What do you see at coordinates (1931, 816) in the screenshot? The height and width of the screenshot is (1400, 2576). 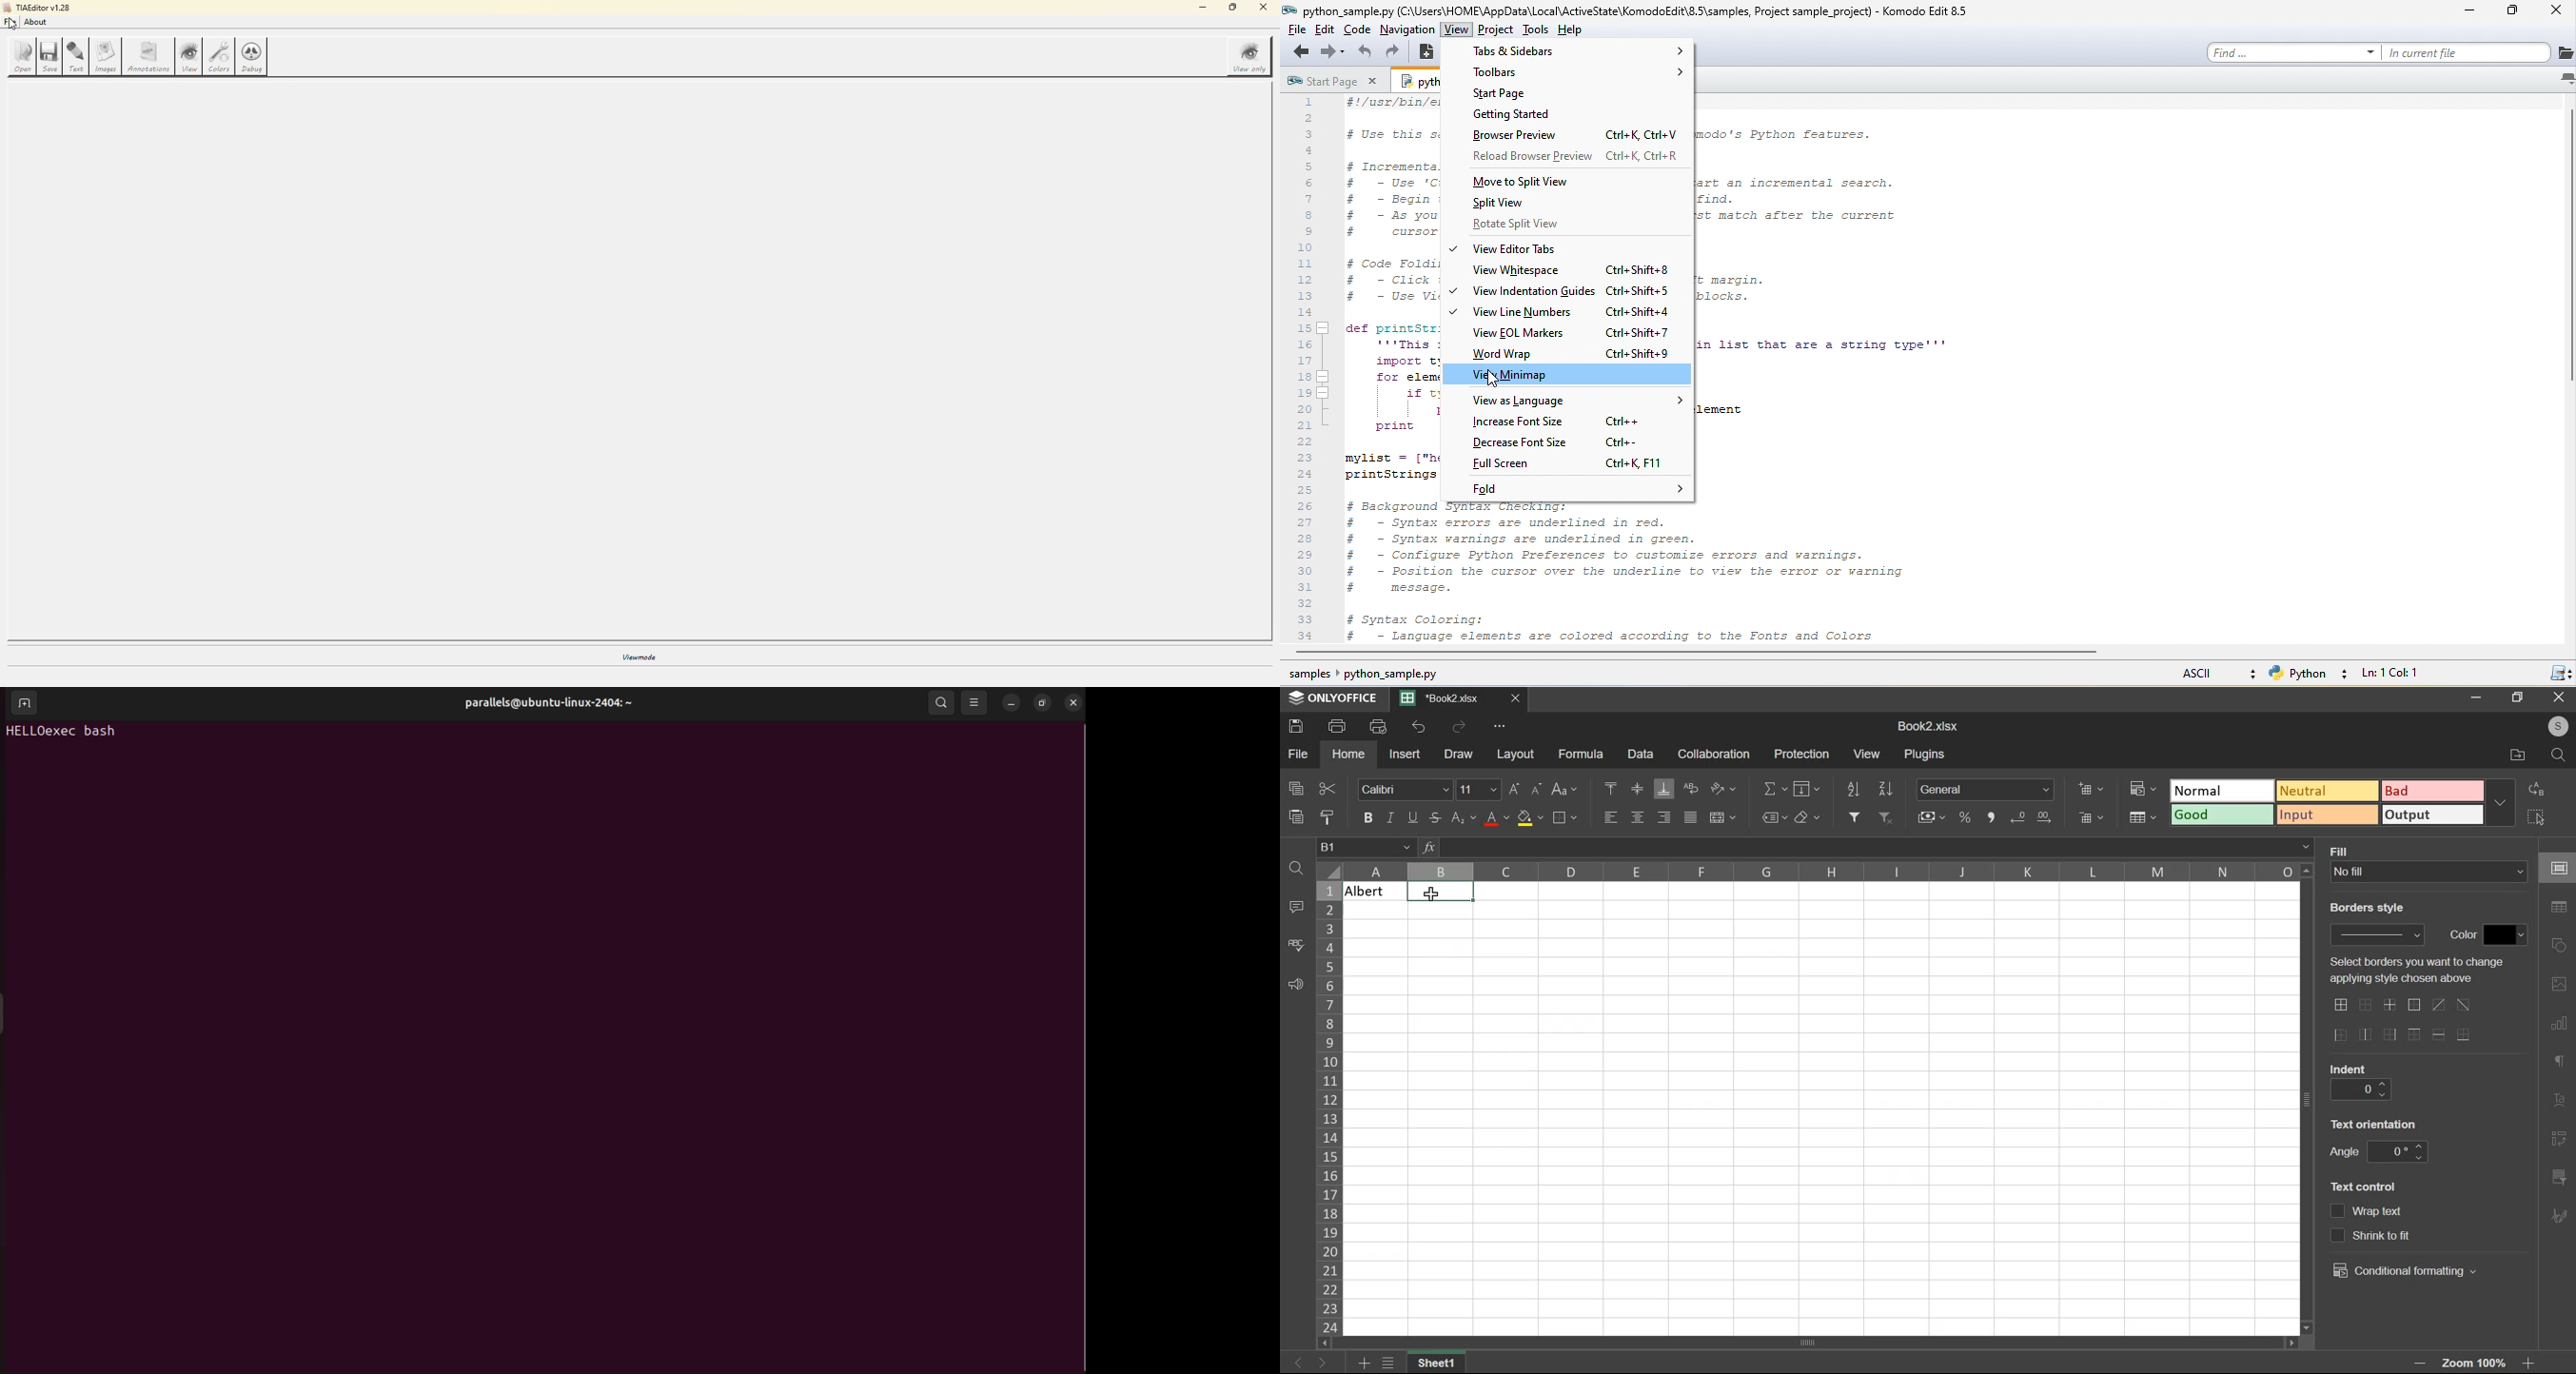 I see `accounting style` at bounding box center [1931, 816].